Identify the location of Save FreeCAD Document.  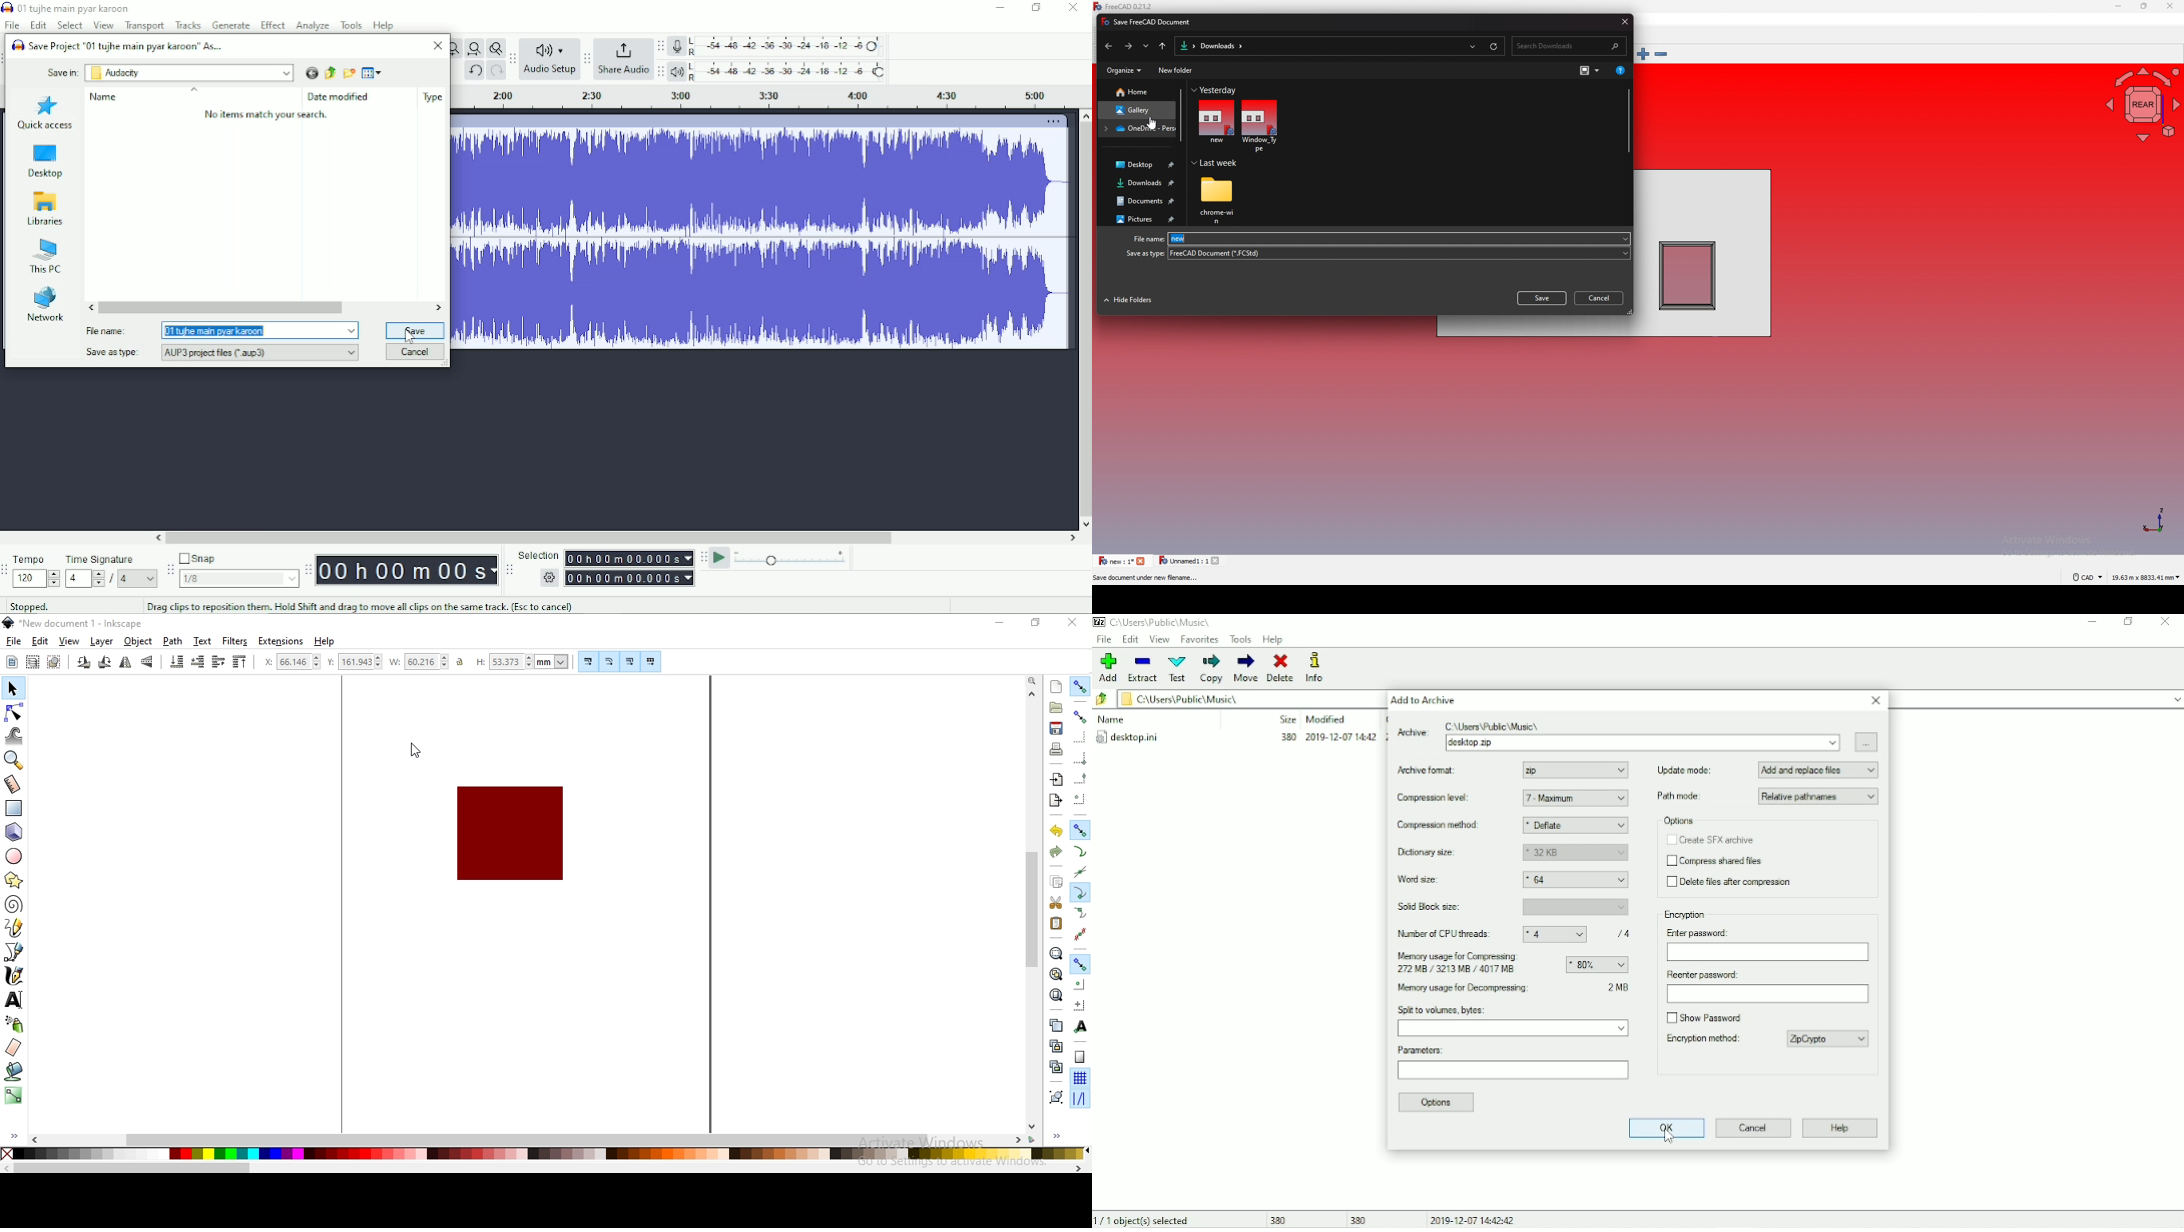
(1153, 22).